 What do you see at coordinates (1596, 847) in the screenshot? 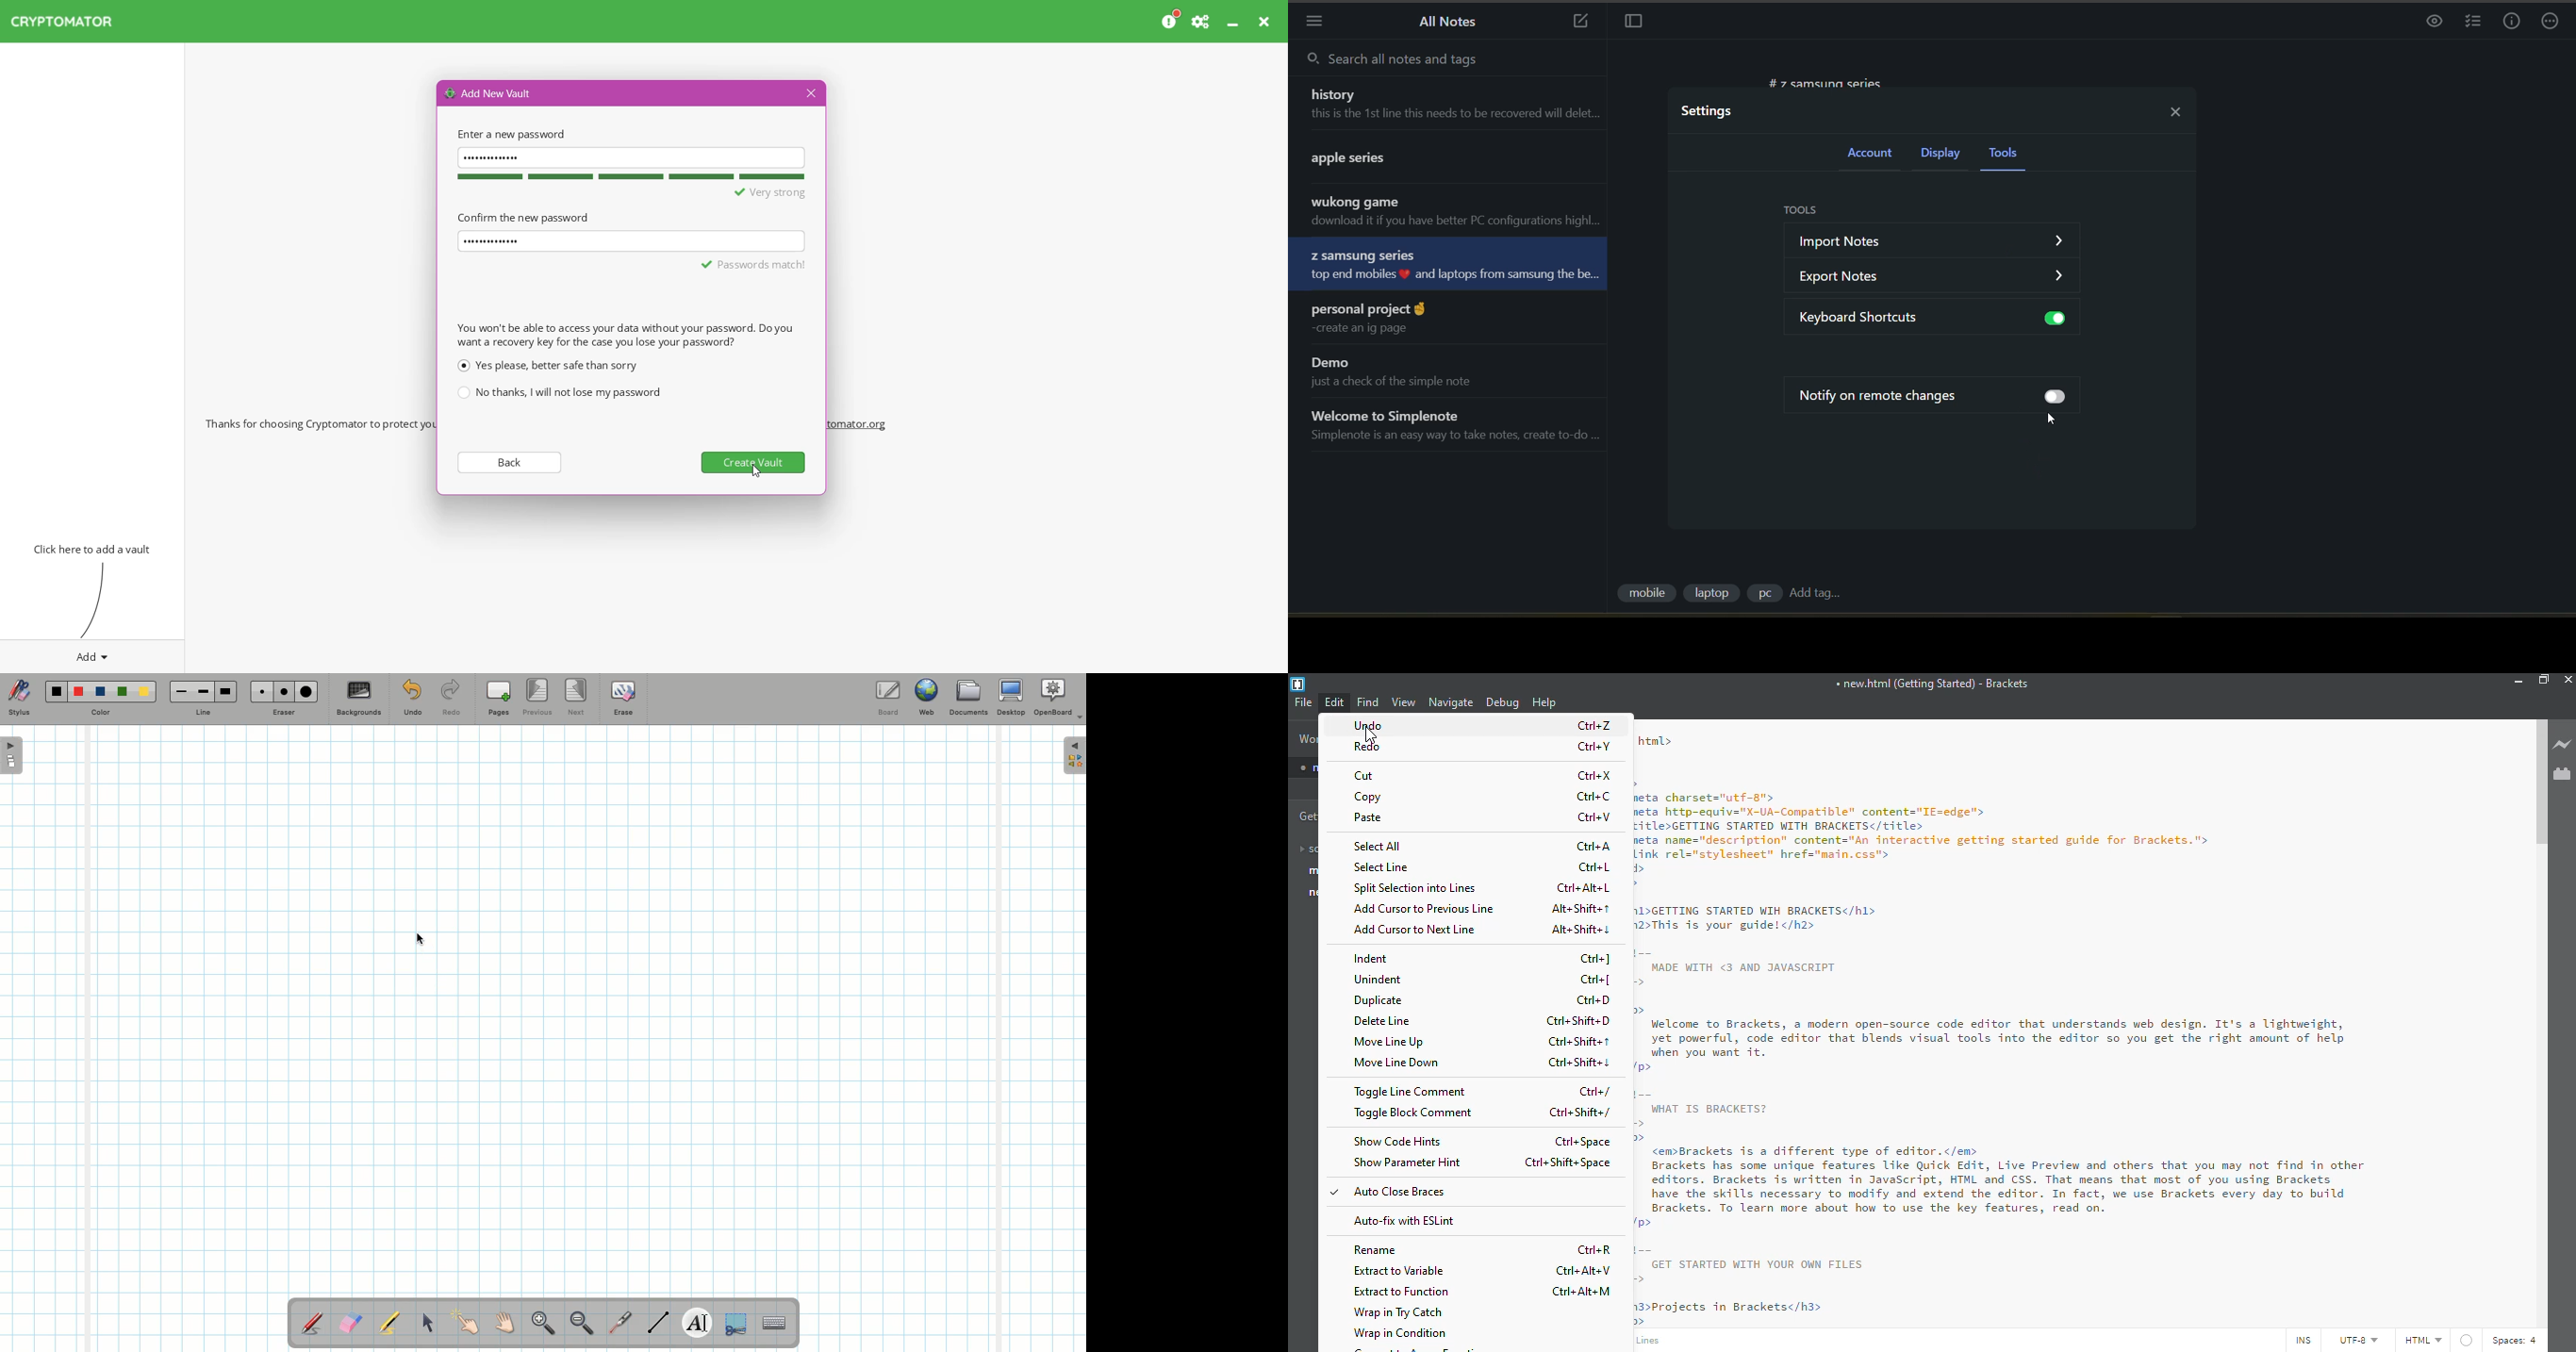
I see `ctrl+a` at bounding box center [1596, 847].